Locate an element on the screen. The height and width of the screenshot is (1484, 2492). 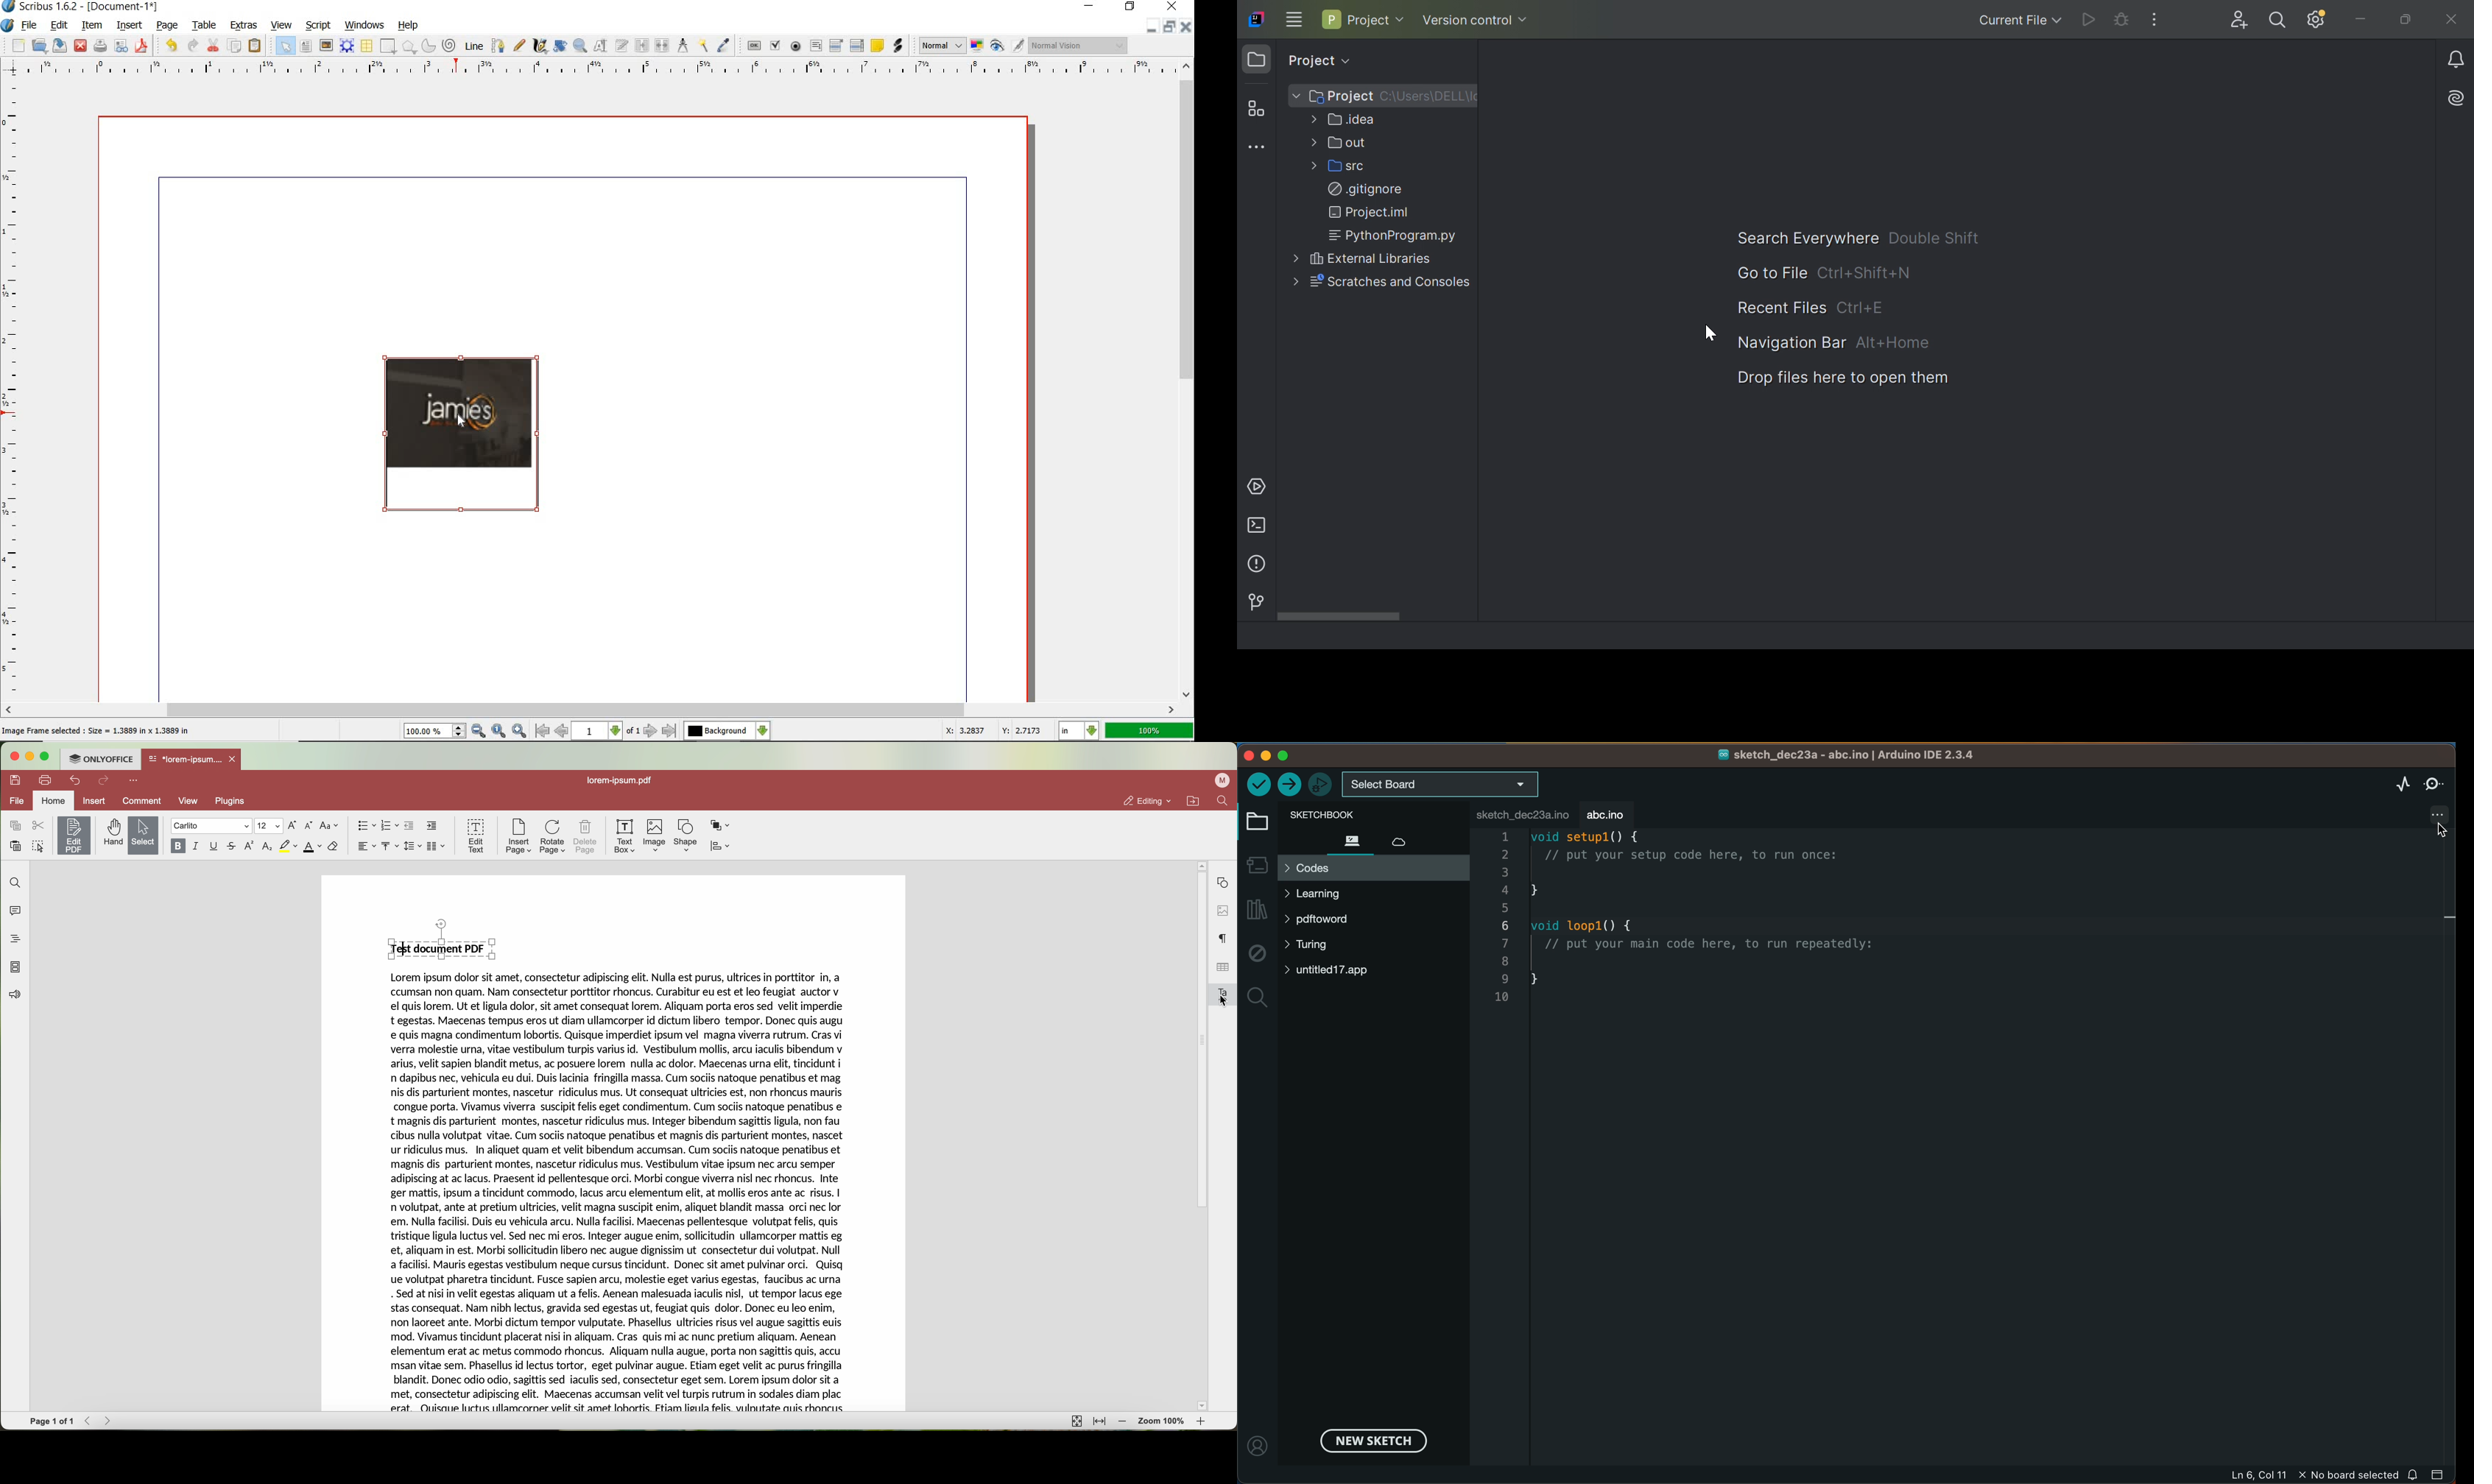
save is located at coordinates (100, 44).